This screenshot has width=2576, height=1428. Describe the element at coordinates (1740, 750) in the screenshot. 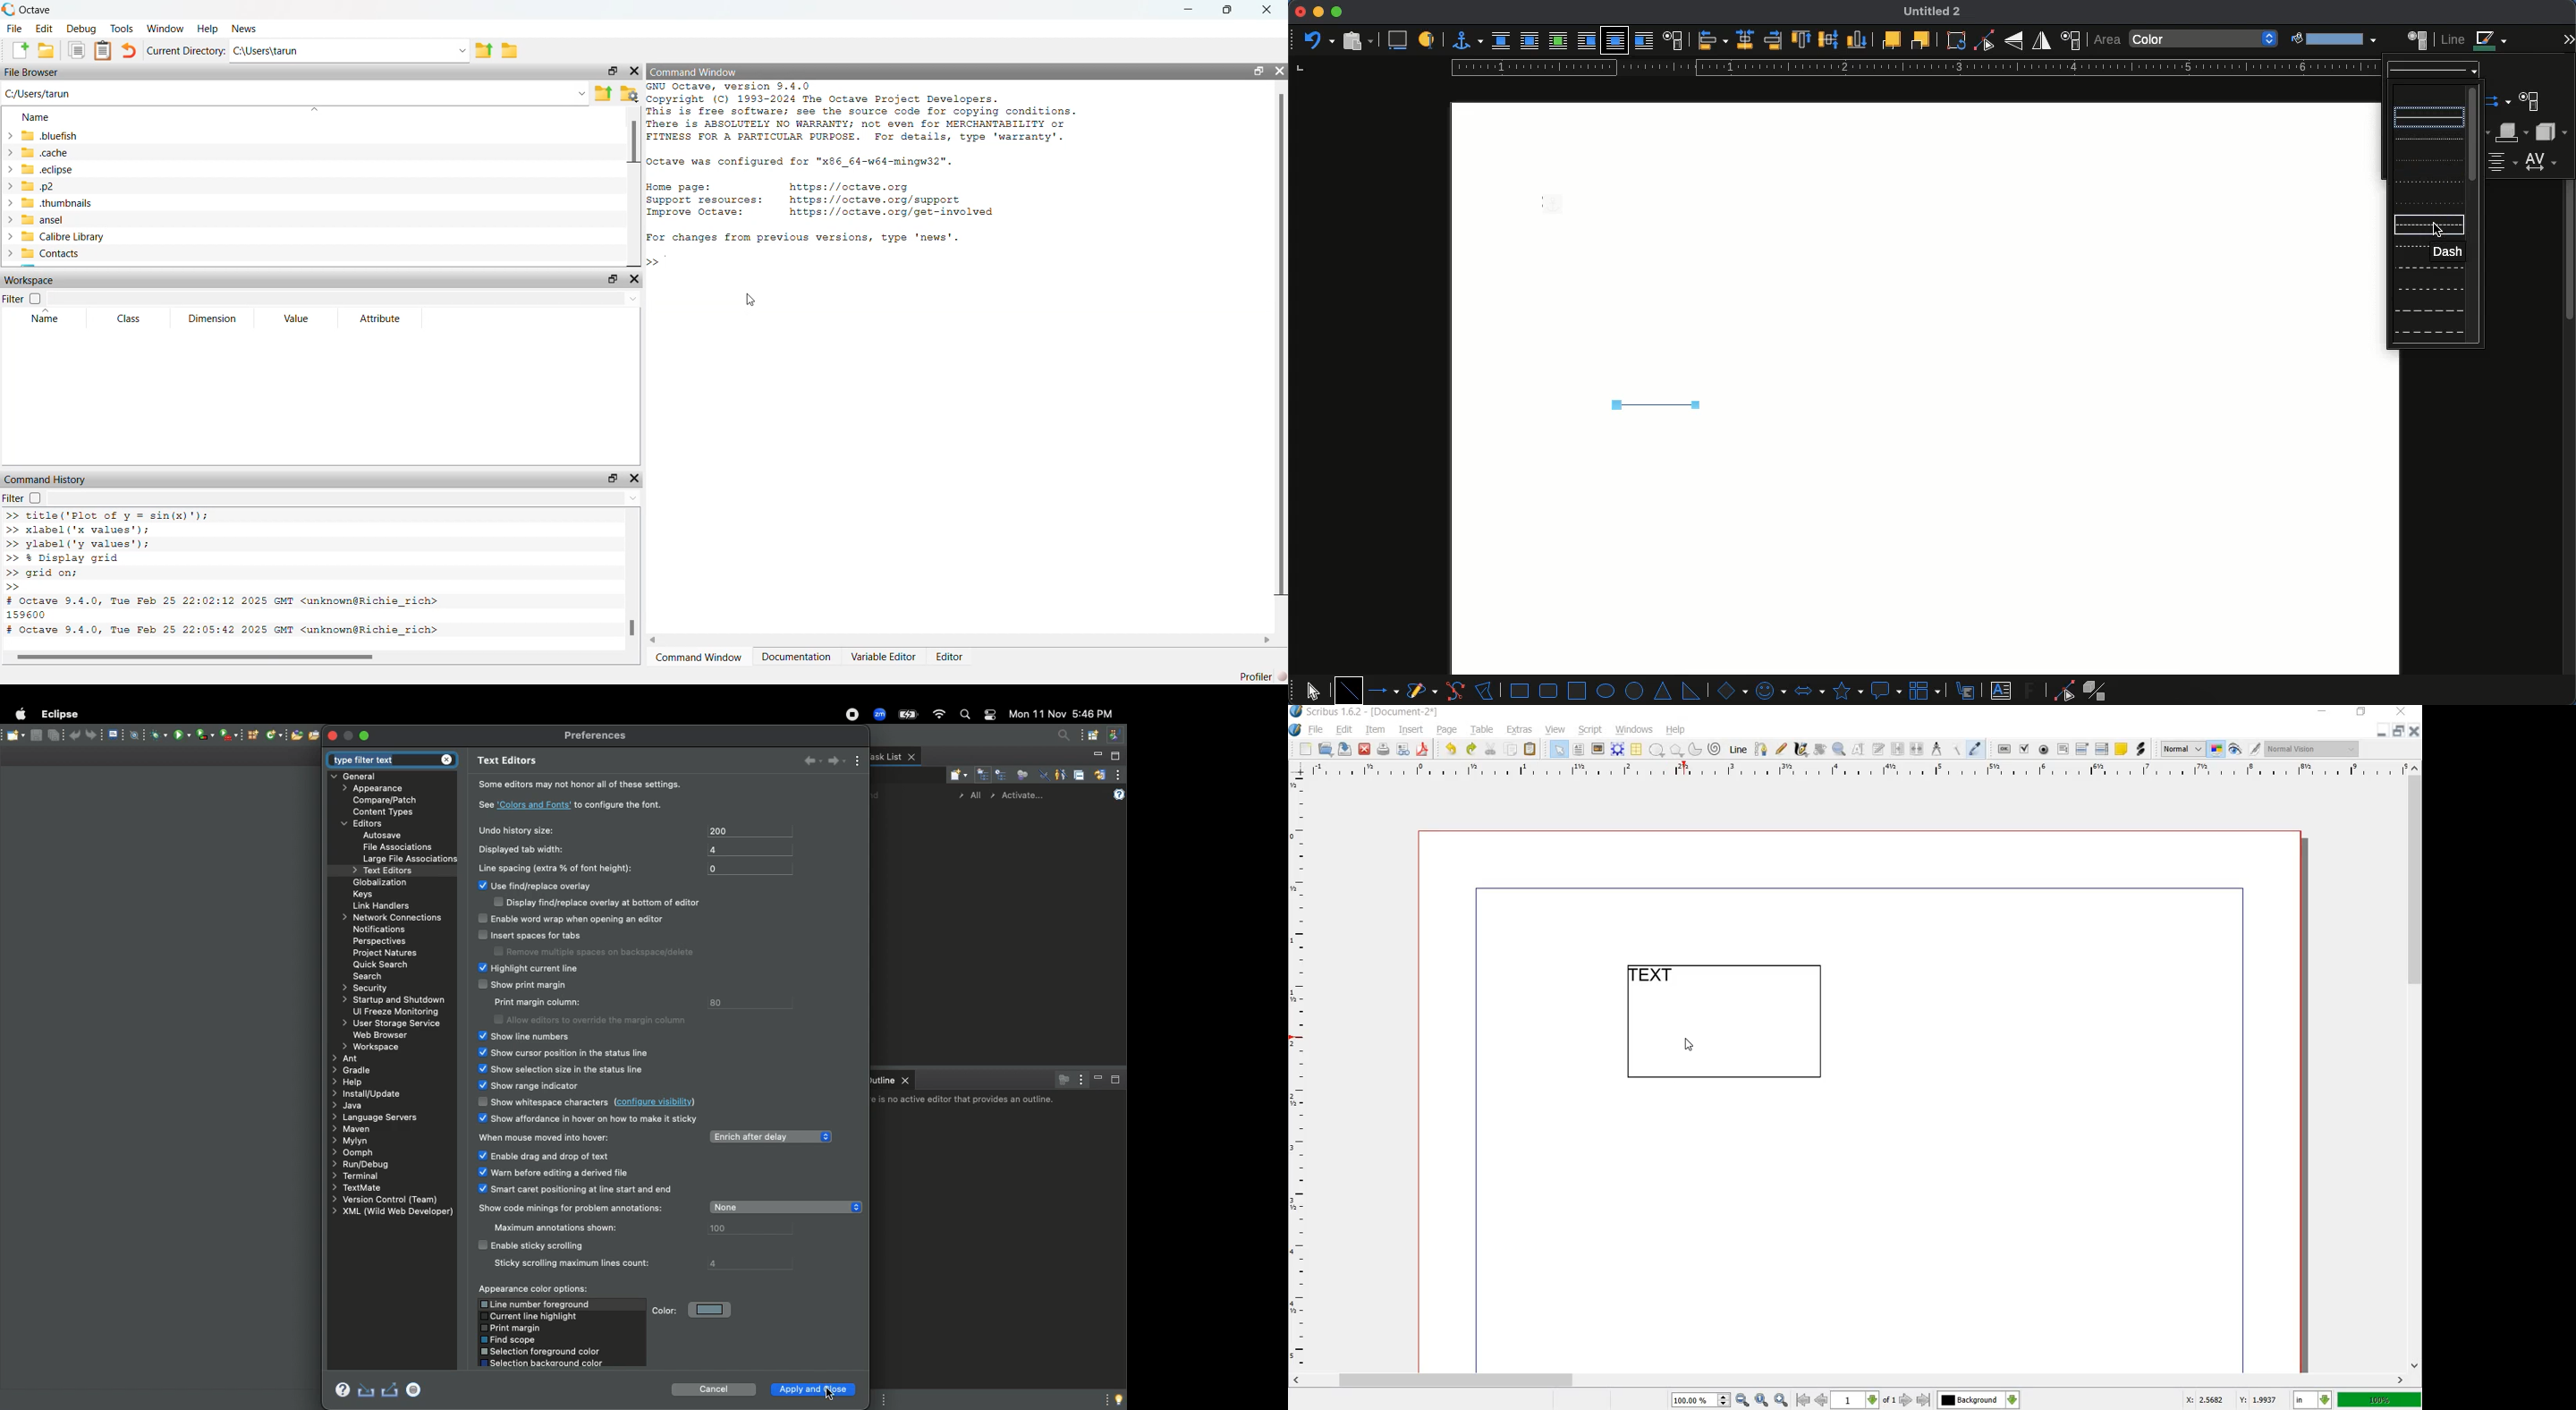

I see `line` at that location.